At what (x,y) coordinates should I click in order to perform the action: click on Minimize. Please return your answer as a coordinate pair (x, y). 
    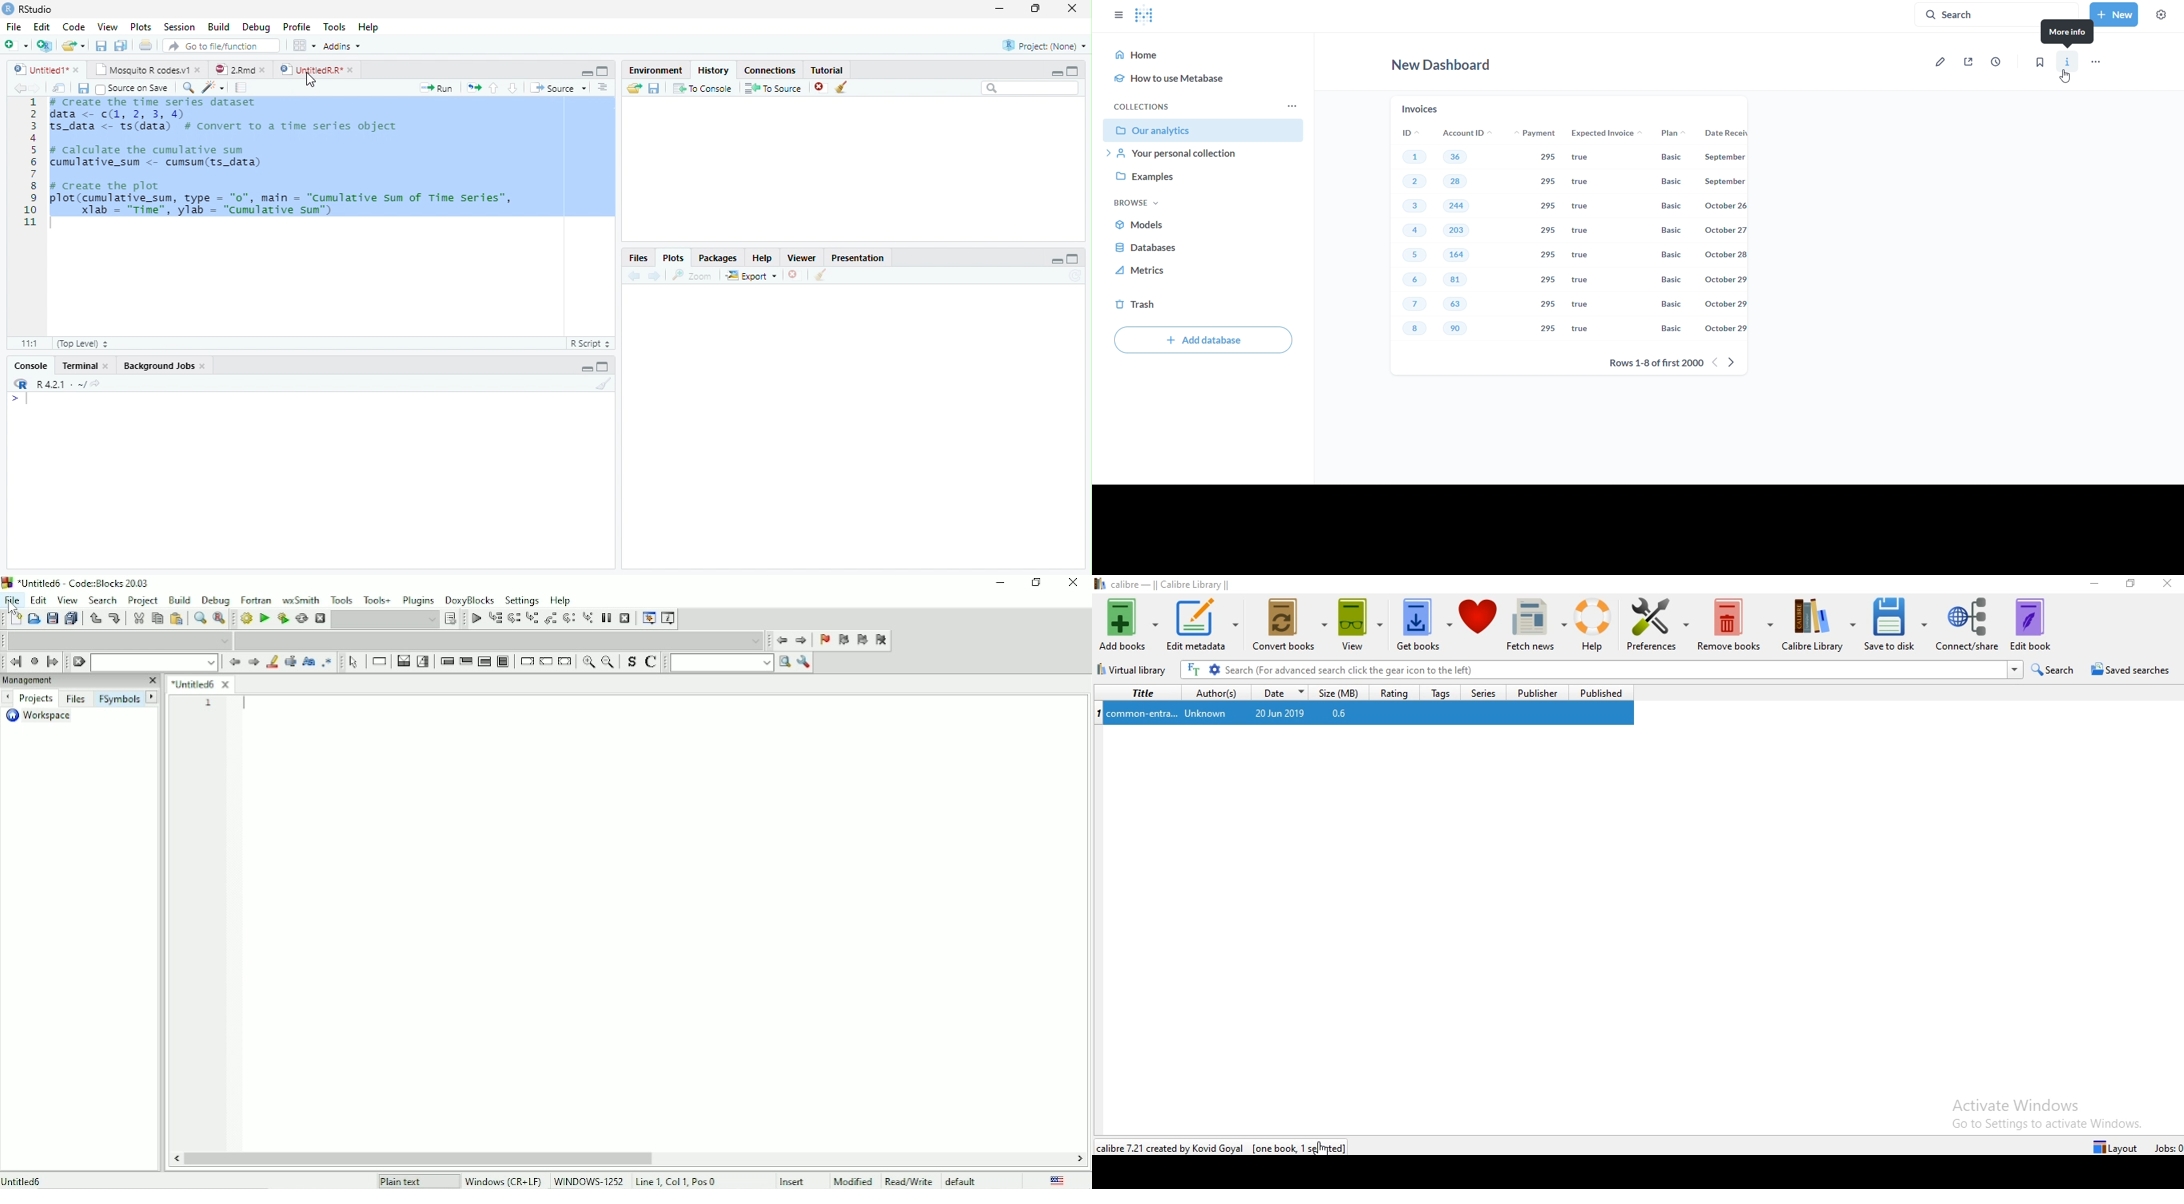
    Looking at the image, I should click on (1055, 74).